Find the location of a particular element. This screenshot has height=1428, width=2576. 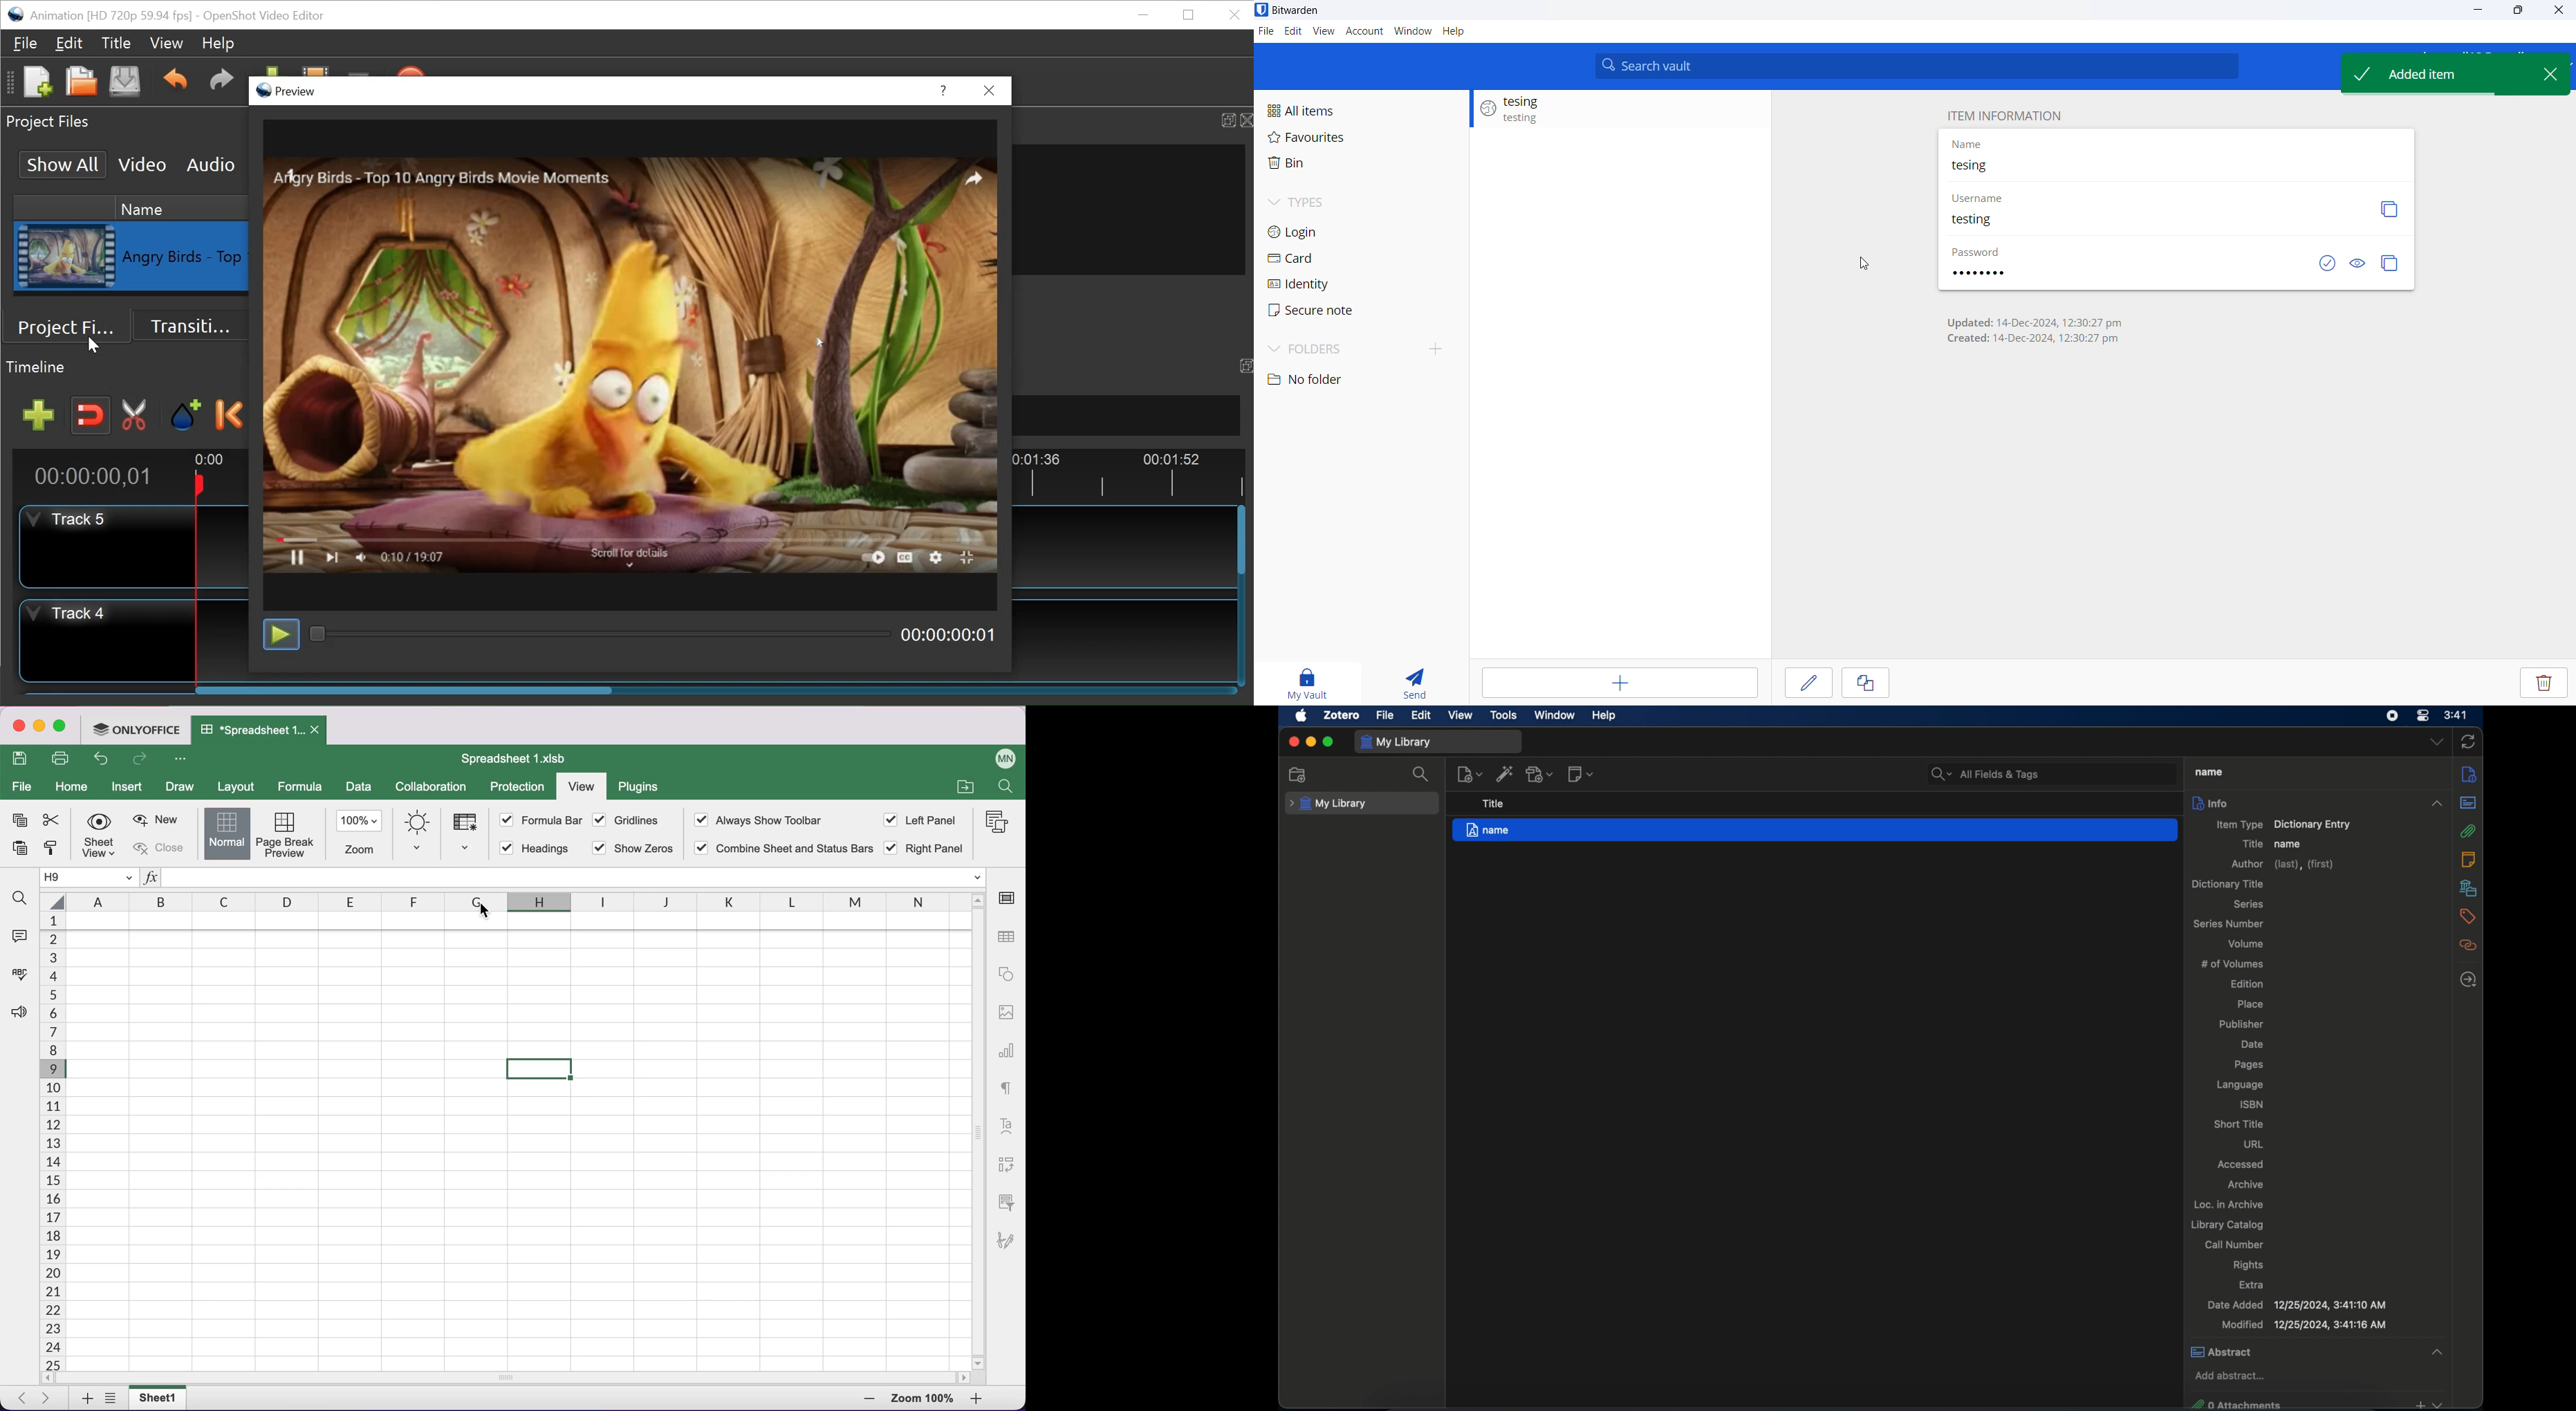

cells is located at coordinates (51, 1141).